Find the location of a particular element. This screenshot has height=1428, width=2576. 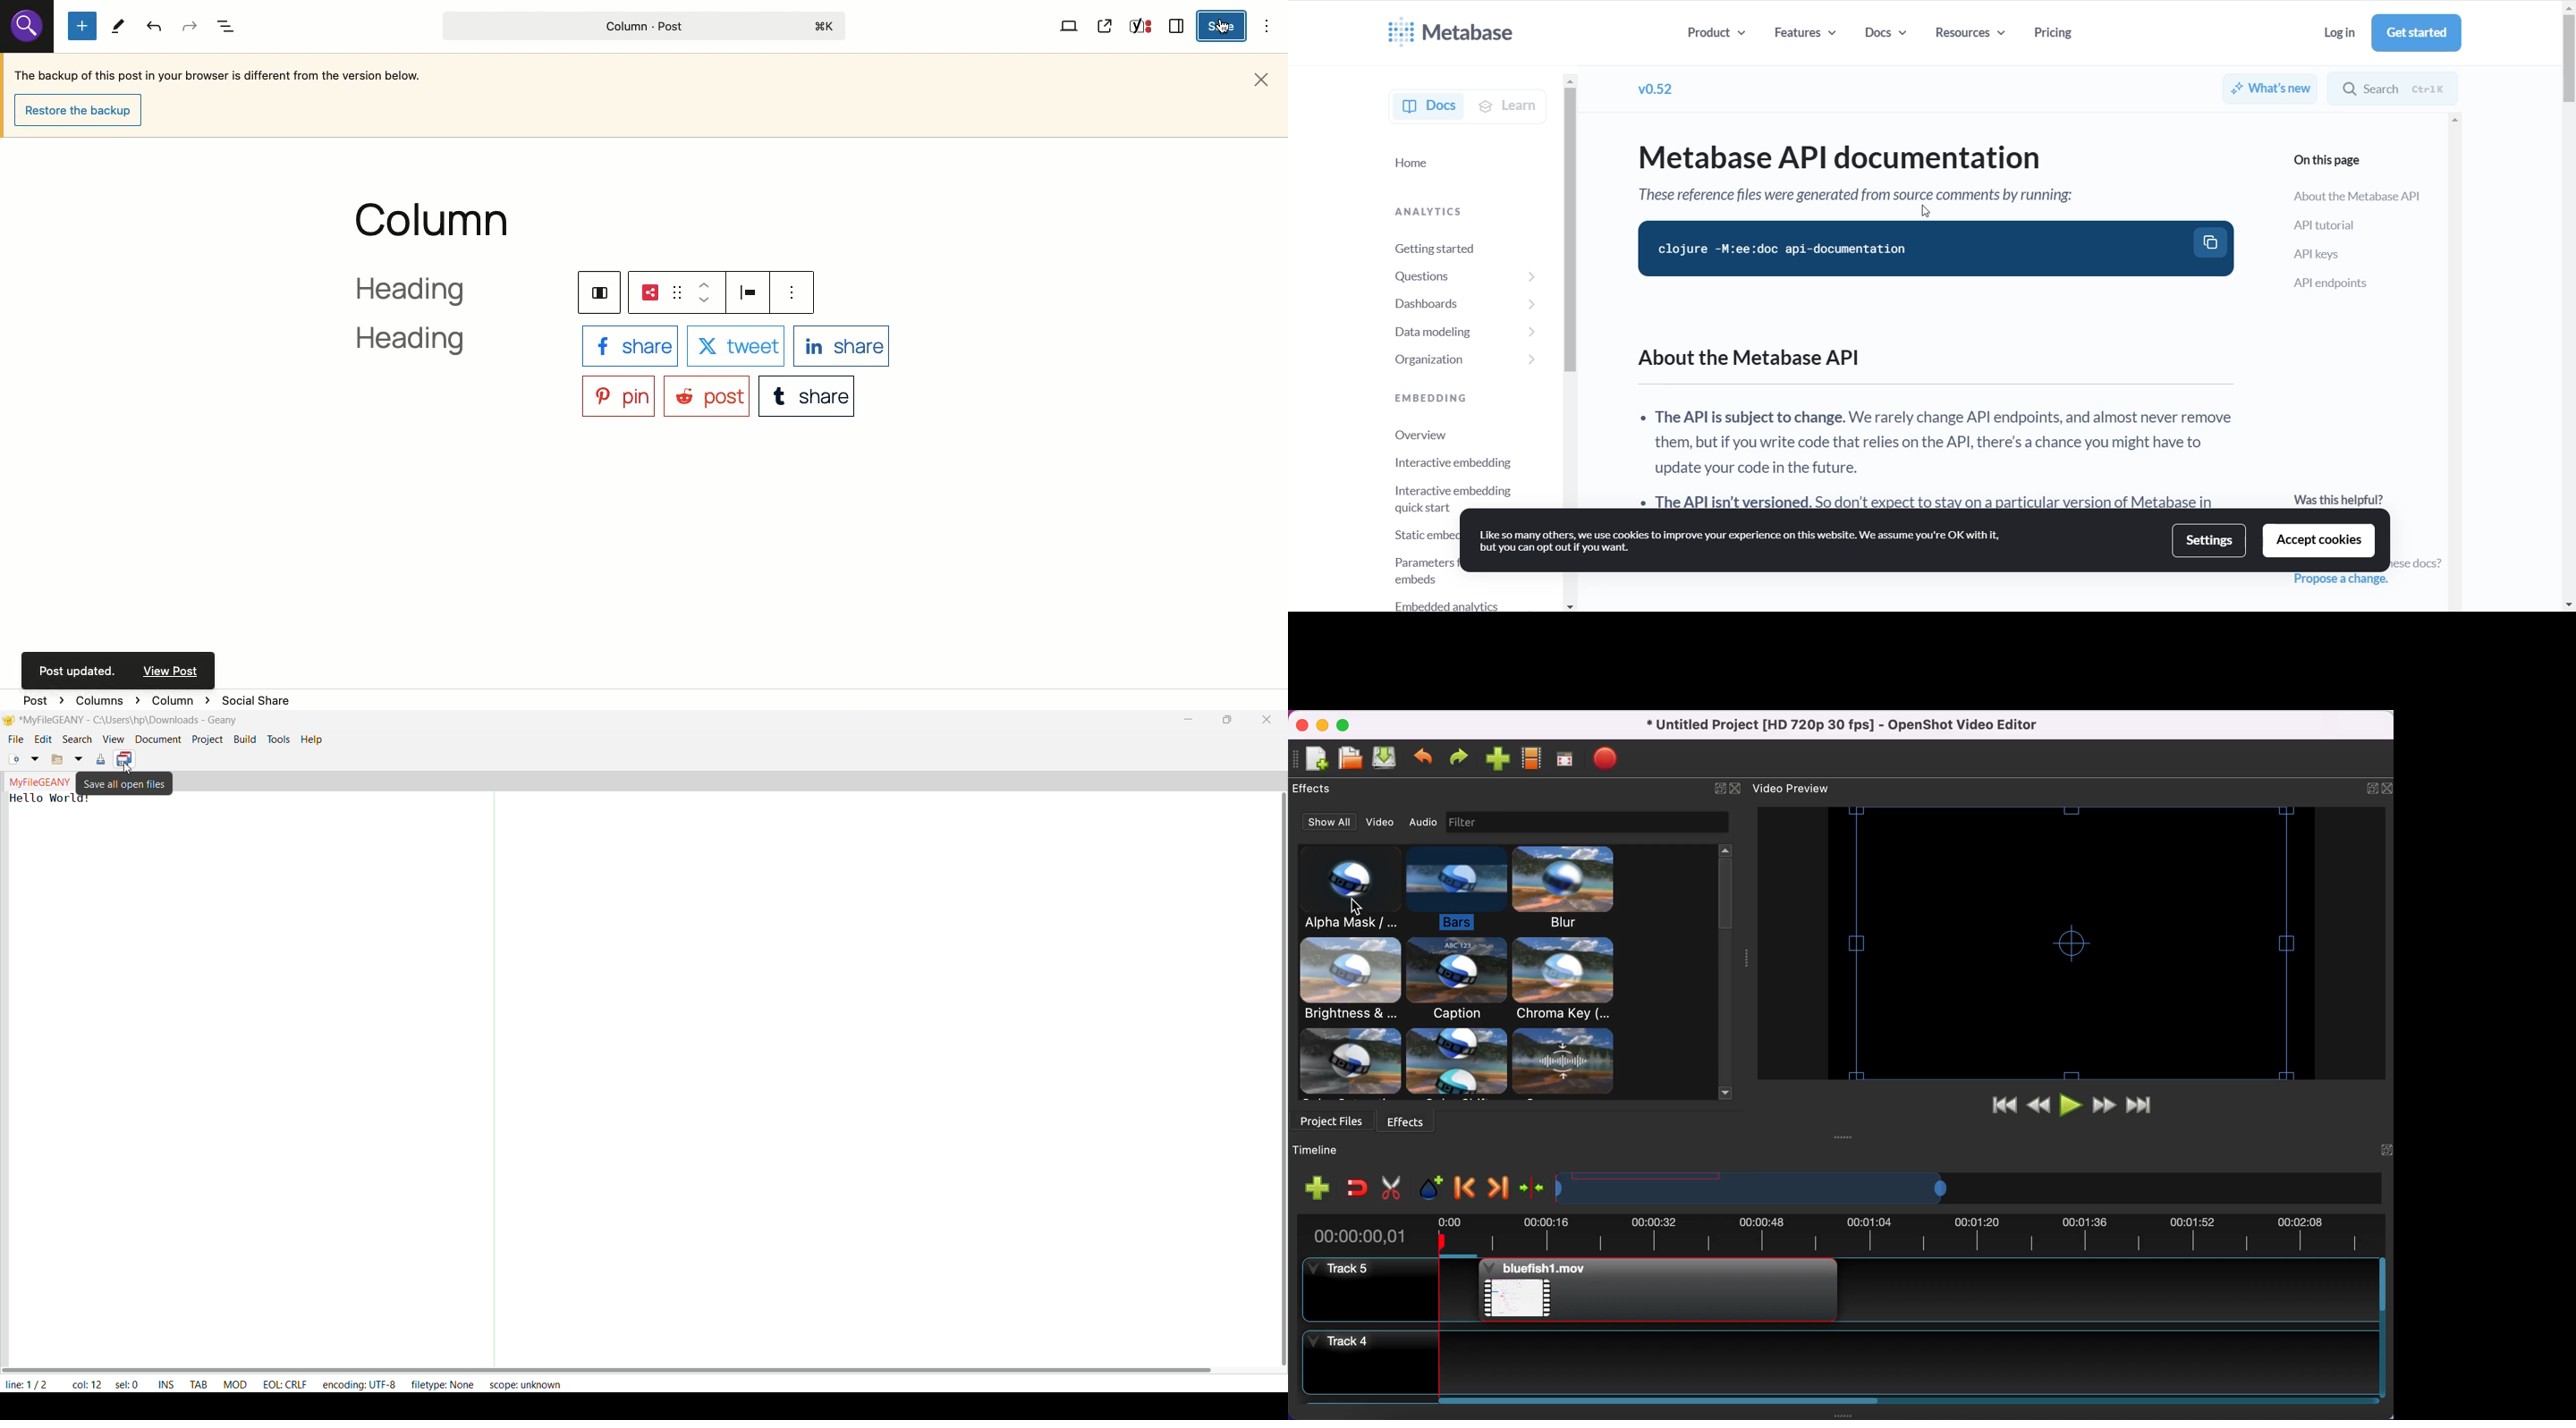

timeline is located at coordinates (1952, 1189).